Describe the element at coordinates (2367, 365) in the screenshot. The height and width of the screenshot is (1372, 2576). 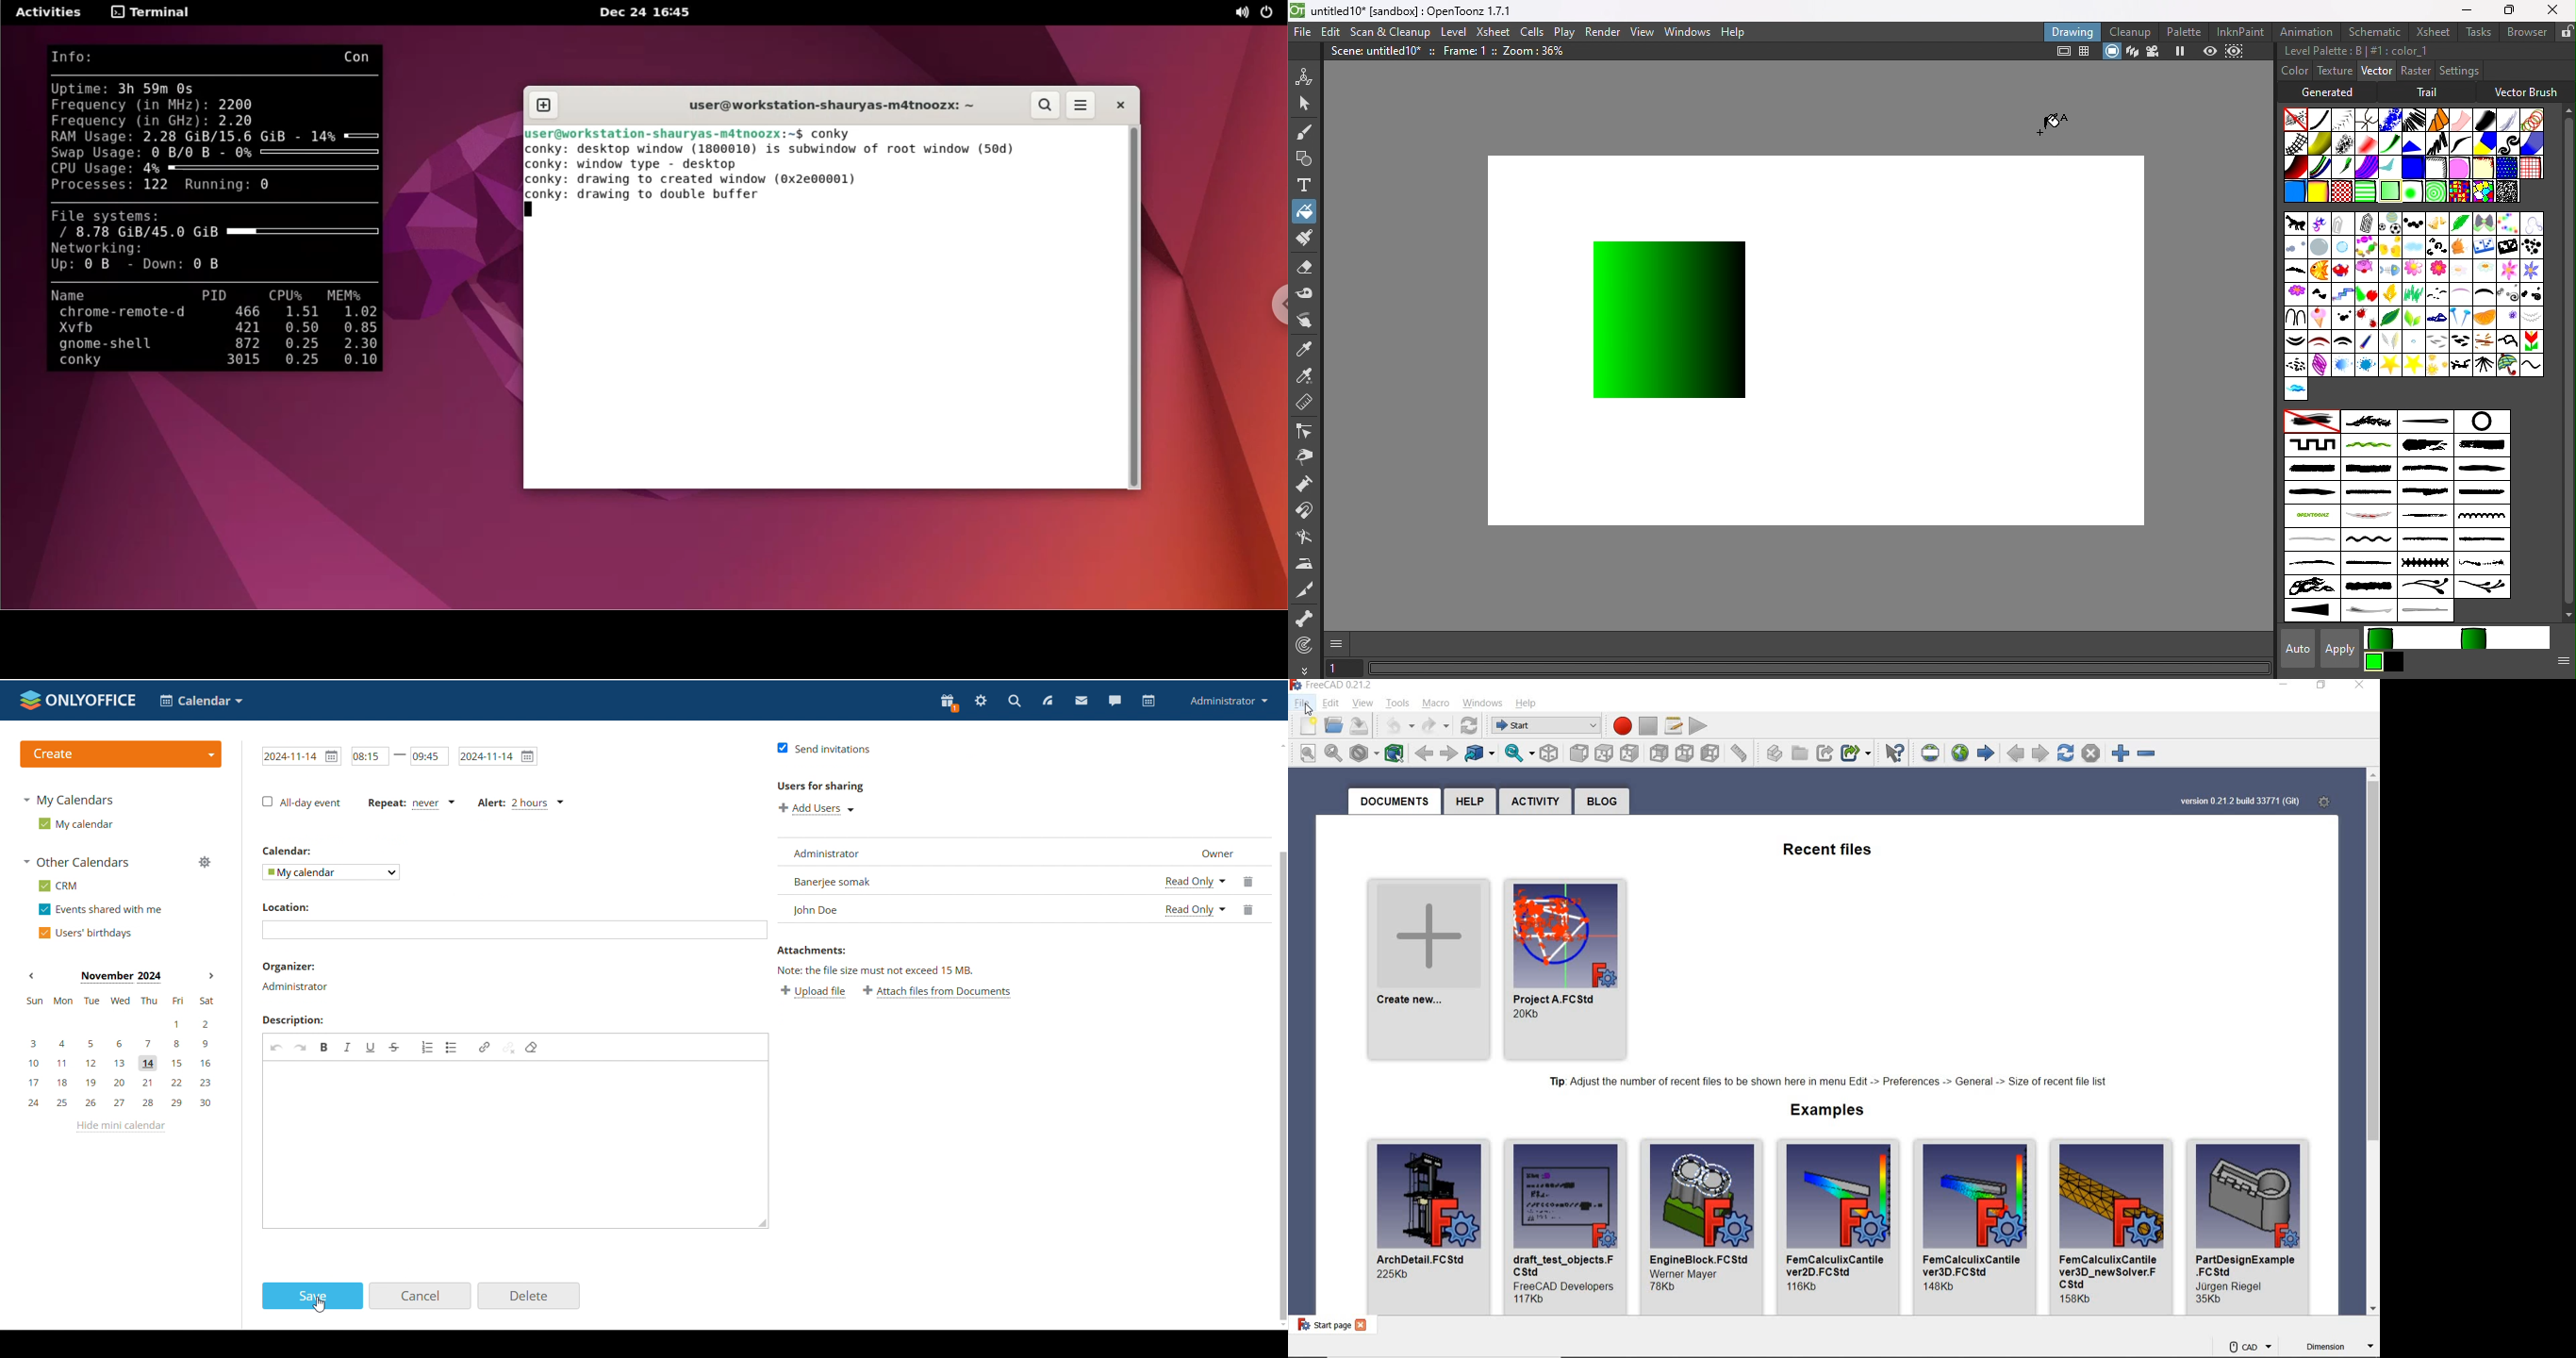
I see `stai` at that location.